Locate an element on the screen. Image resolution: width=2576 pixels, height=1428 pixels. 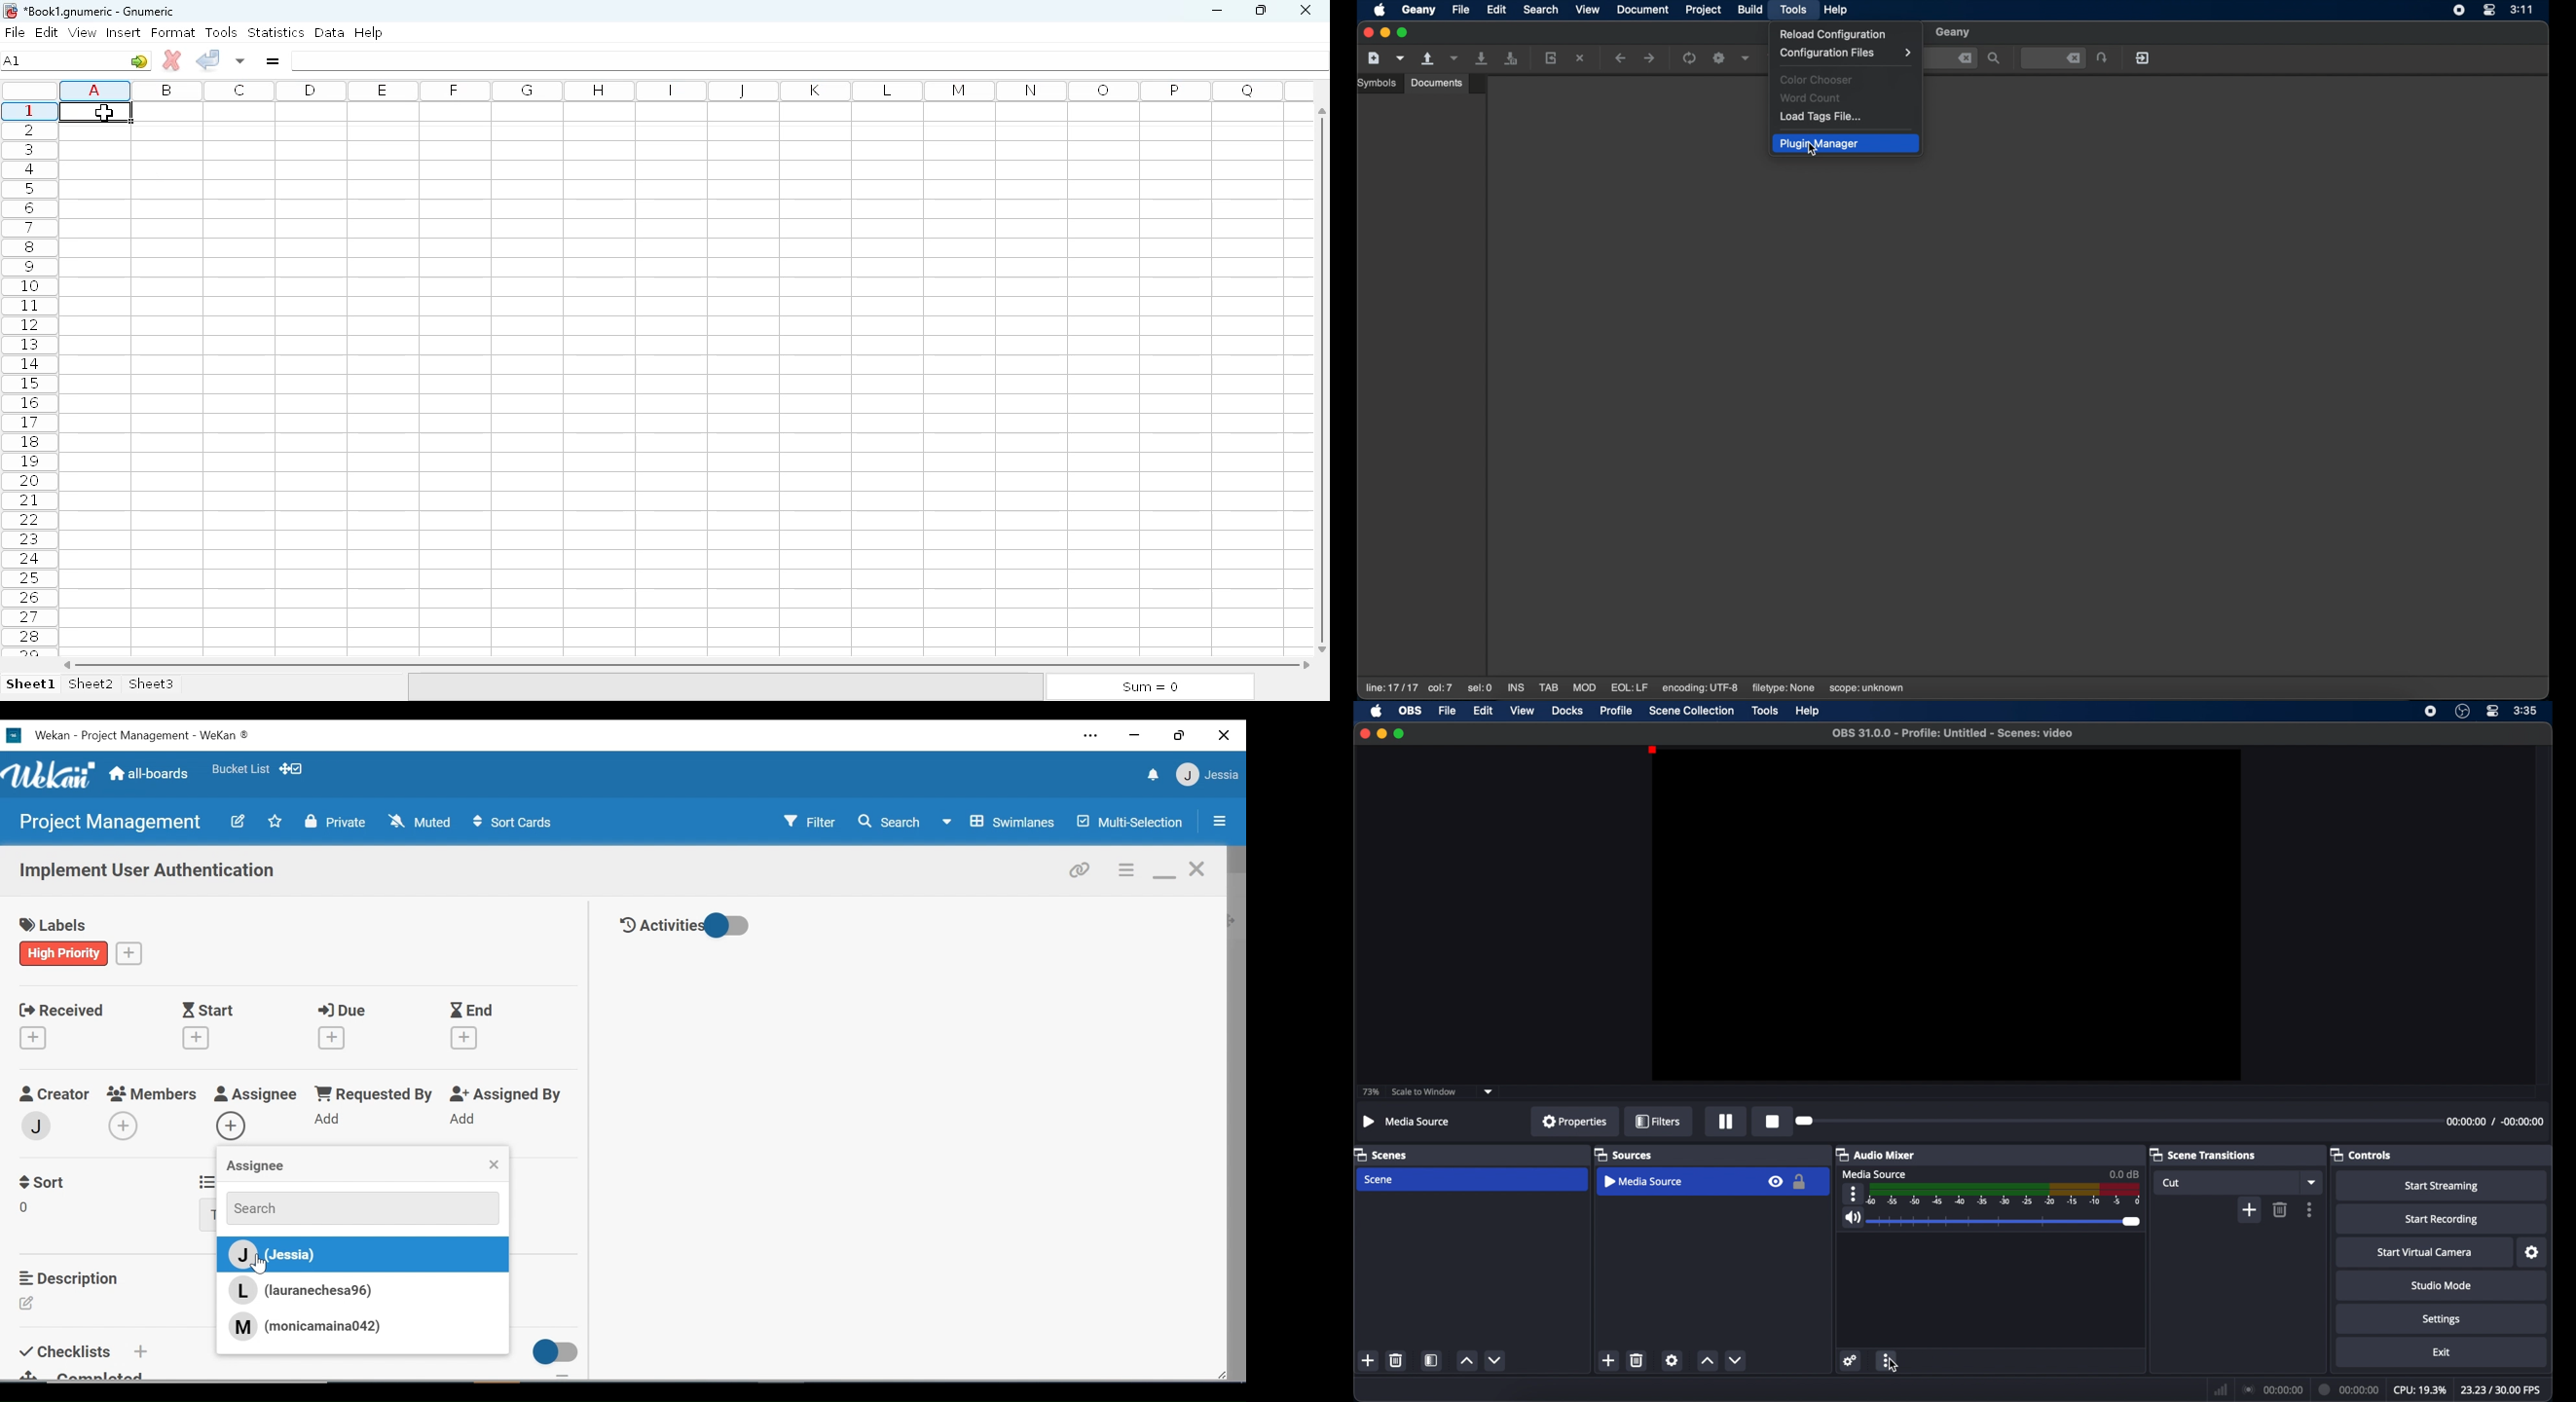
cursor is located at coordinates (1894, 1365).